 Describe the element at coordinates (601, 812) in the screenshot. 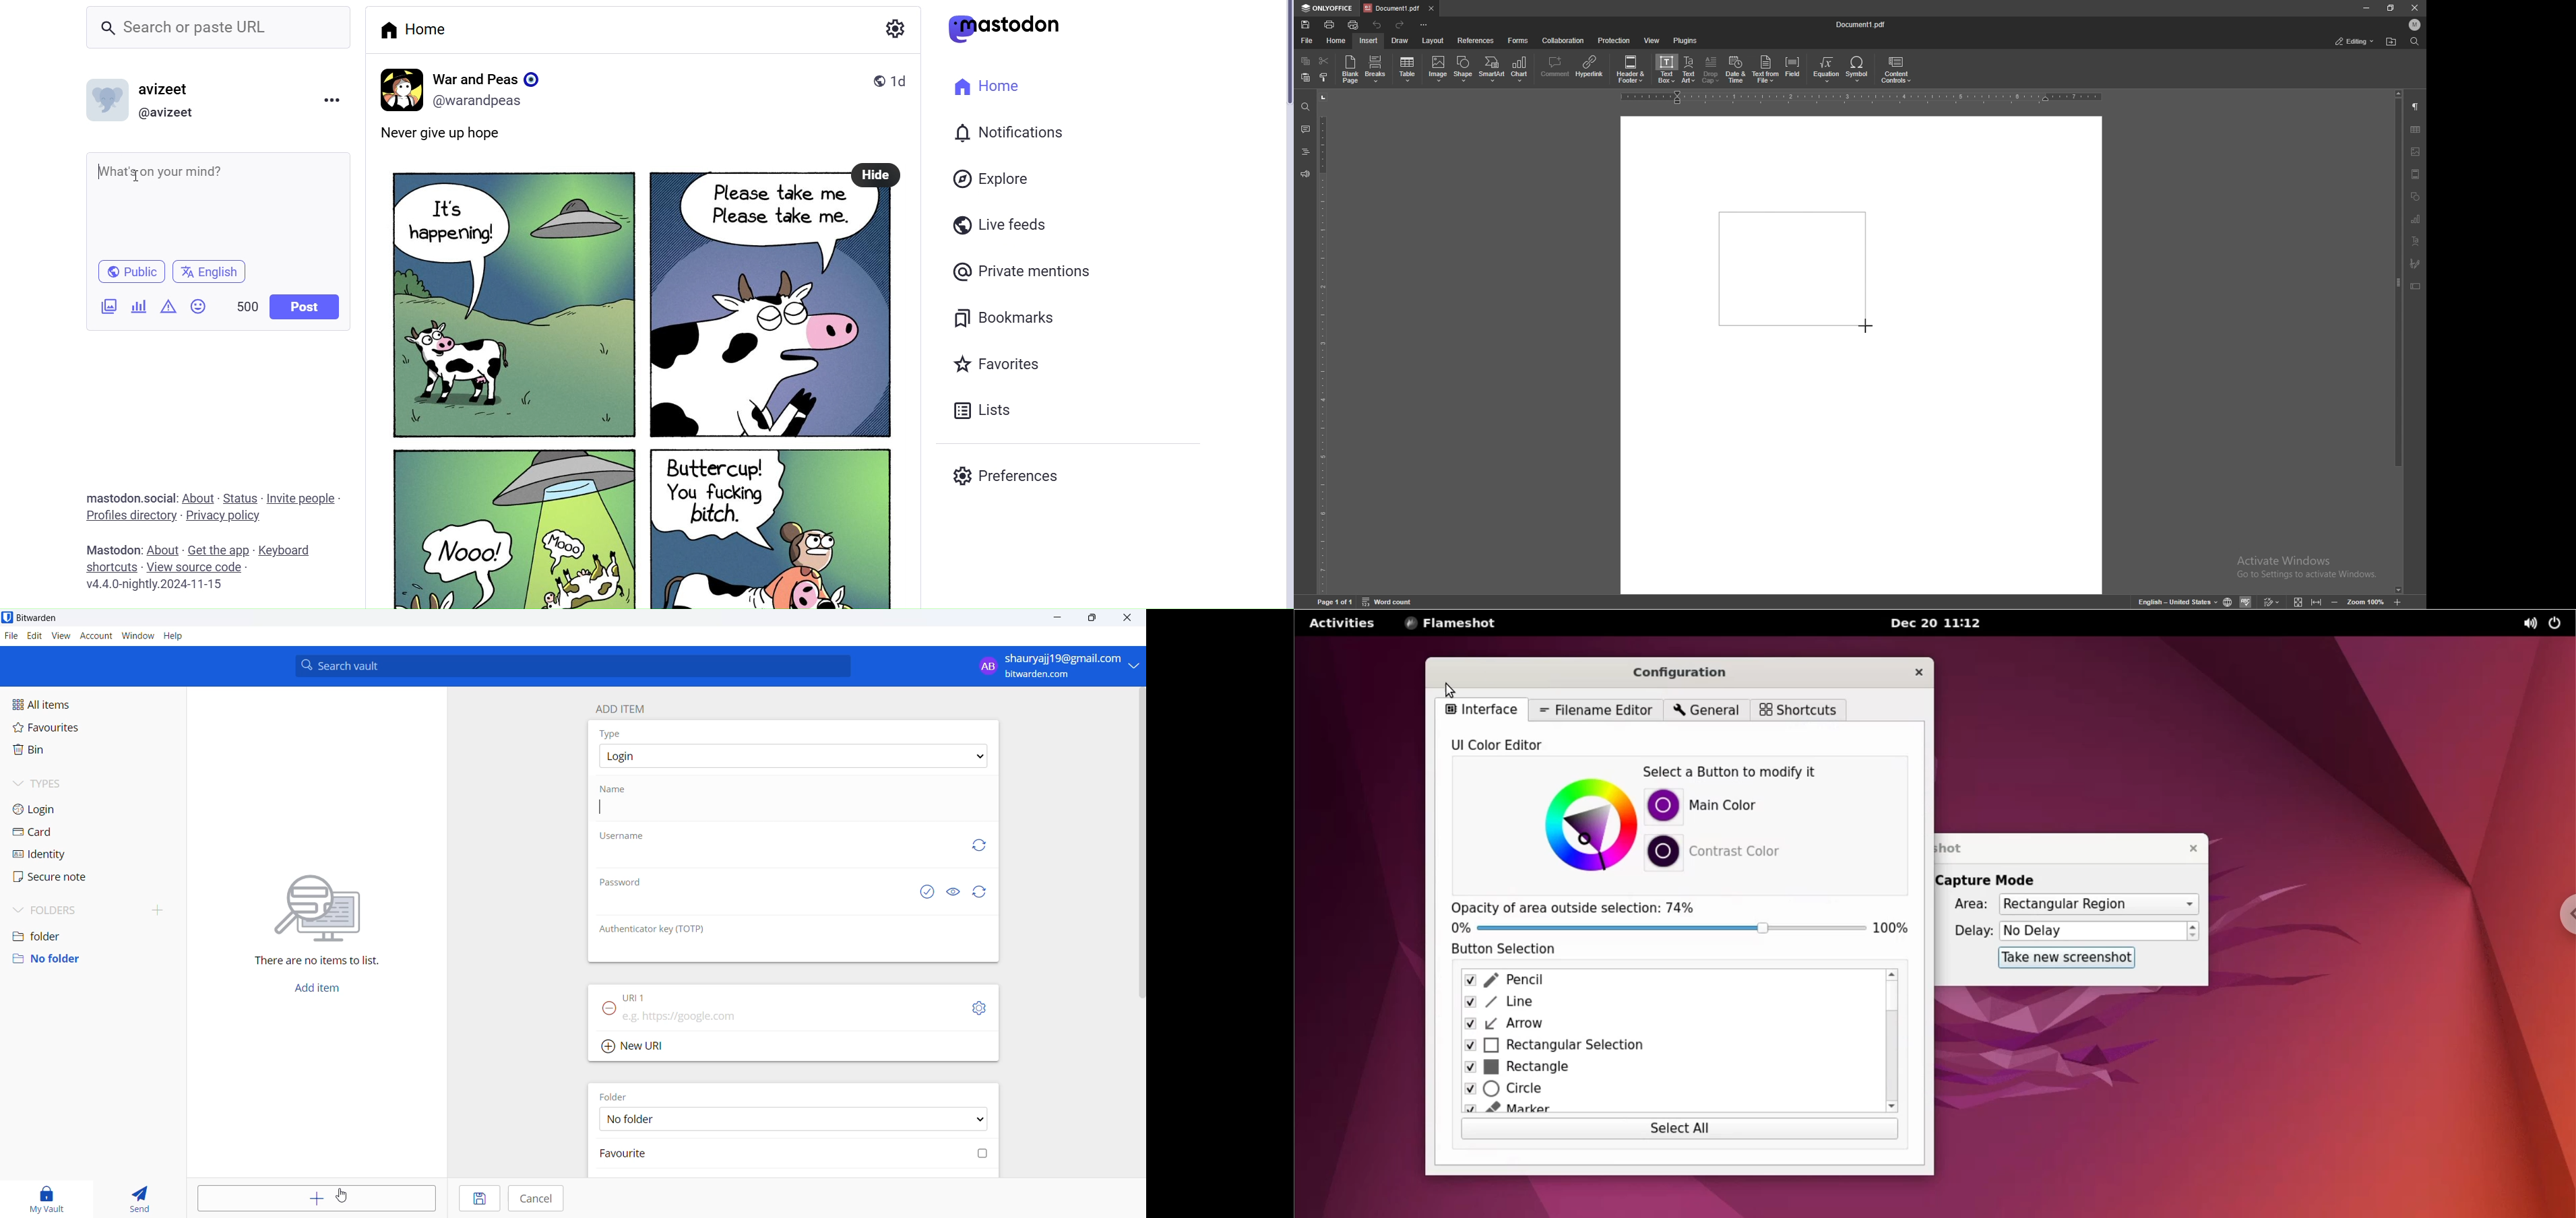

I see `text cursor` at that location.